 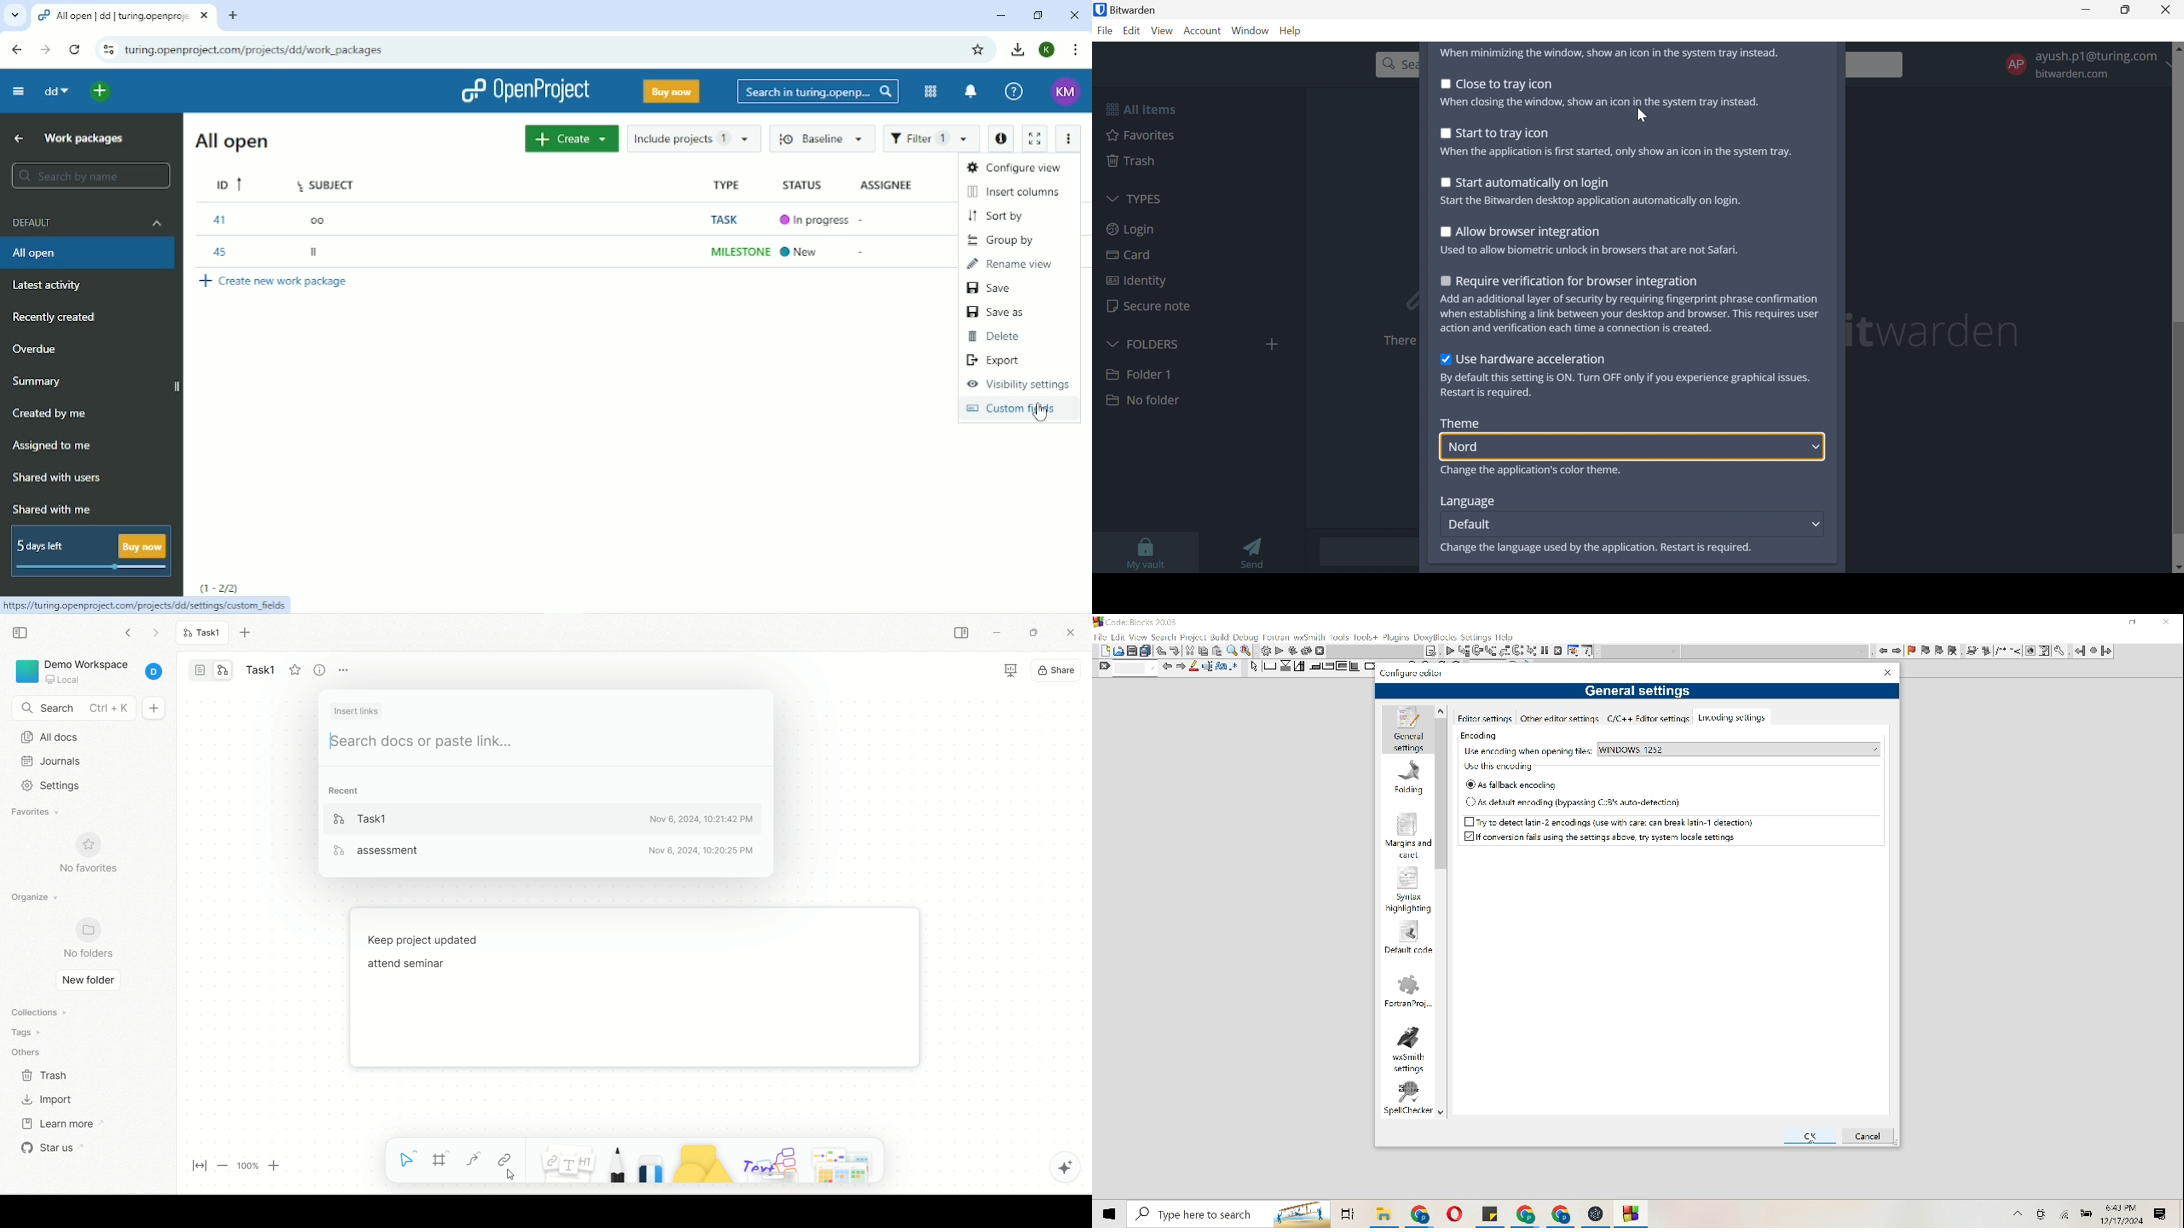 I want to click on Buy now, so click(x=673, y=91).